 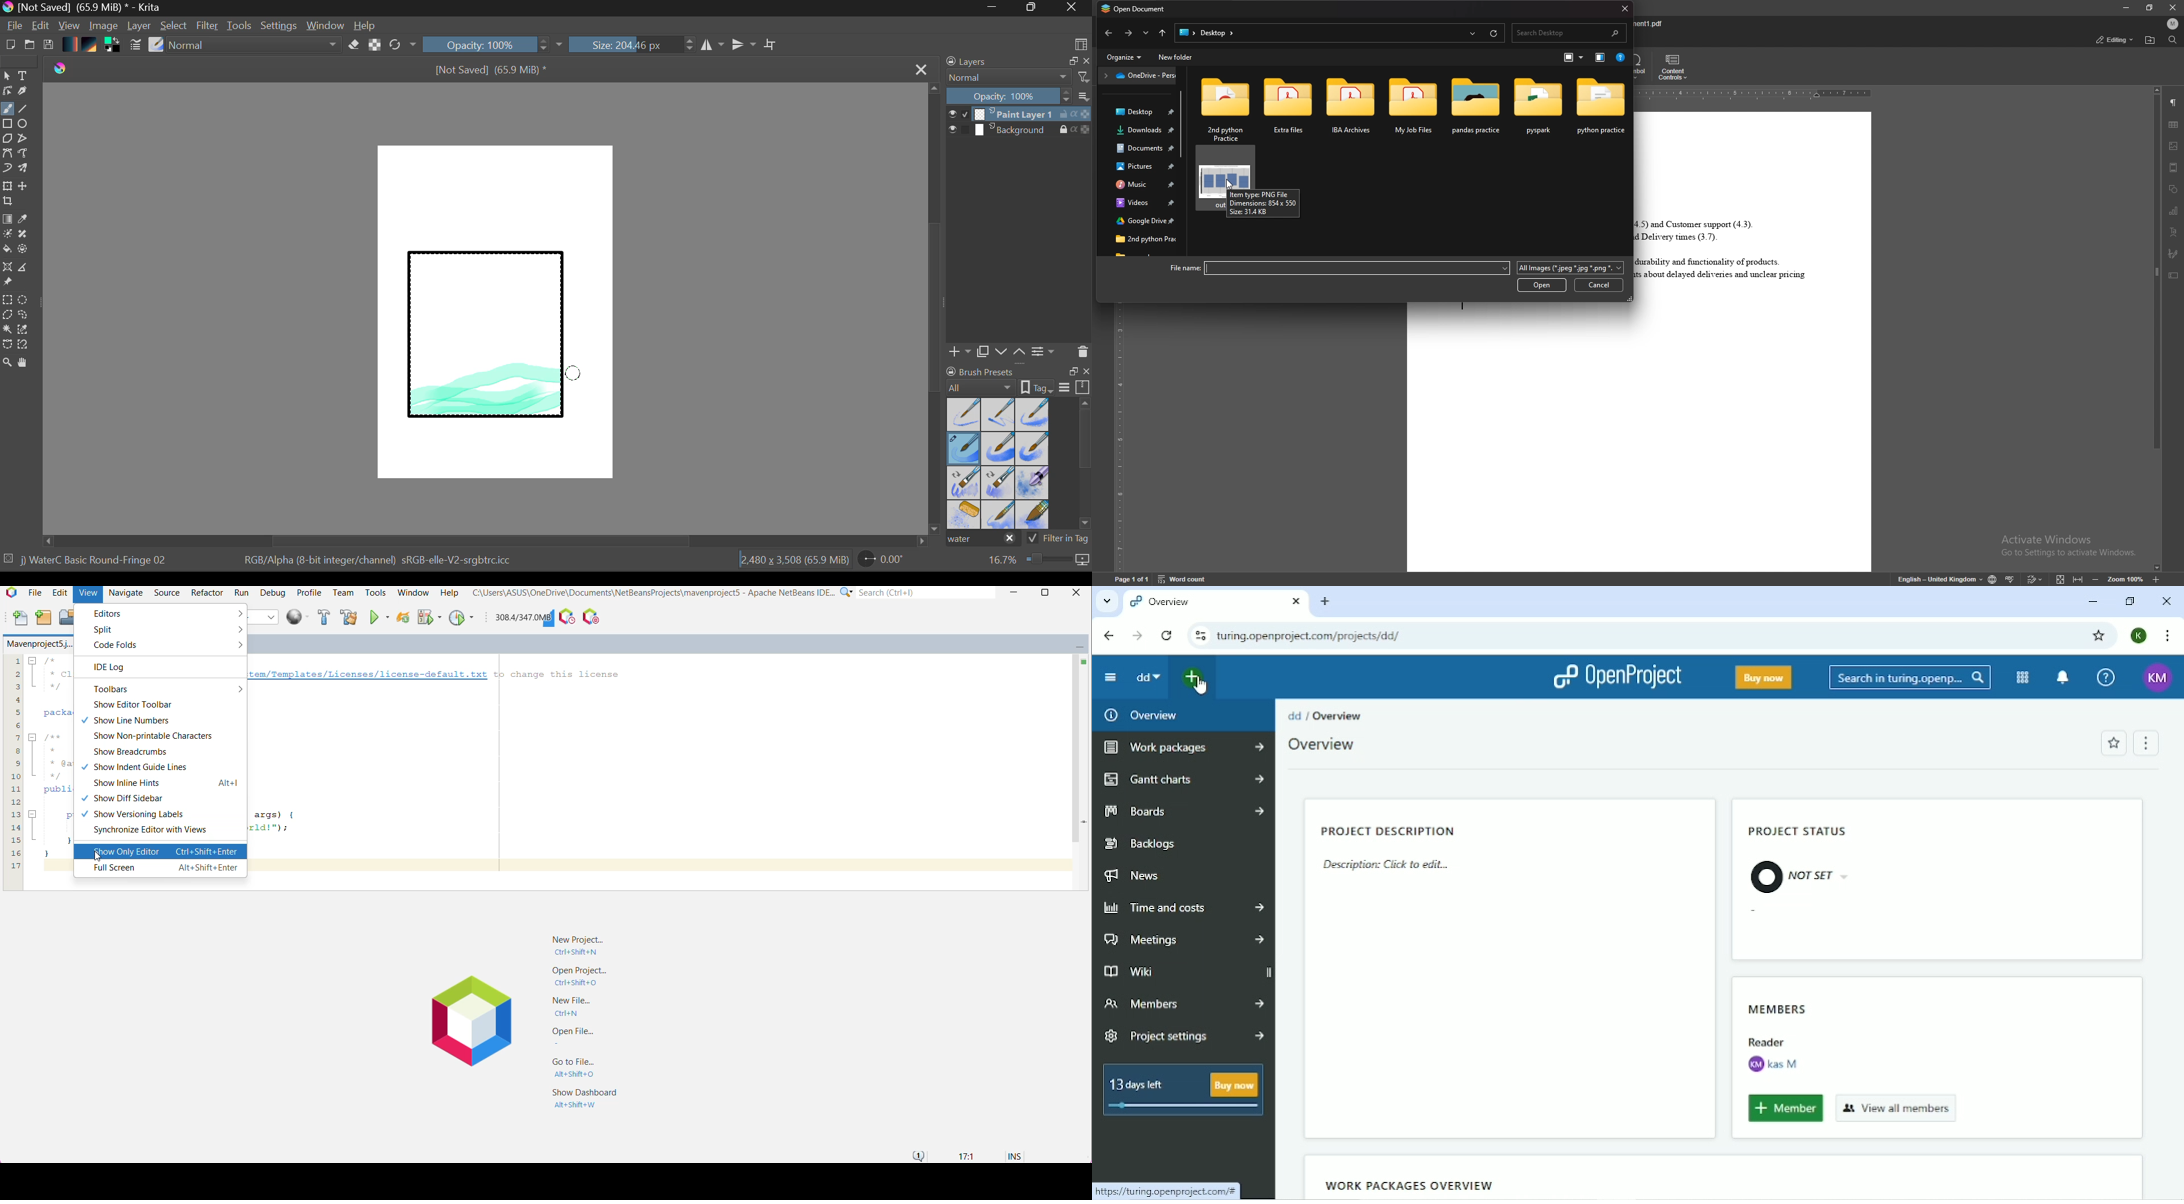 What do you see at coordinates (1137, 10) in the screenshot?
I see `open document` at bounding box center [1137, 10].